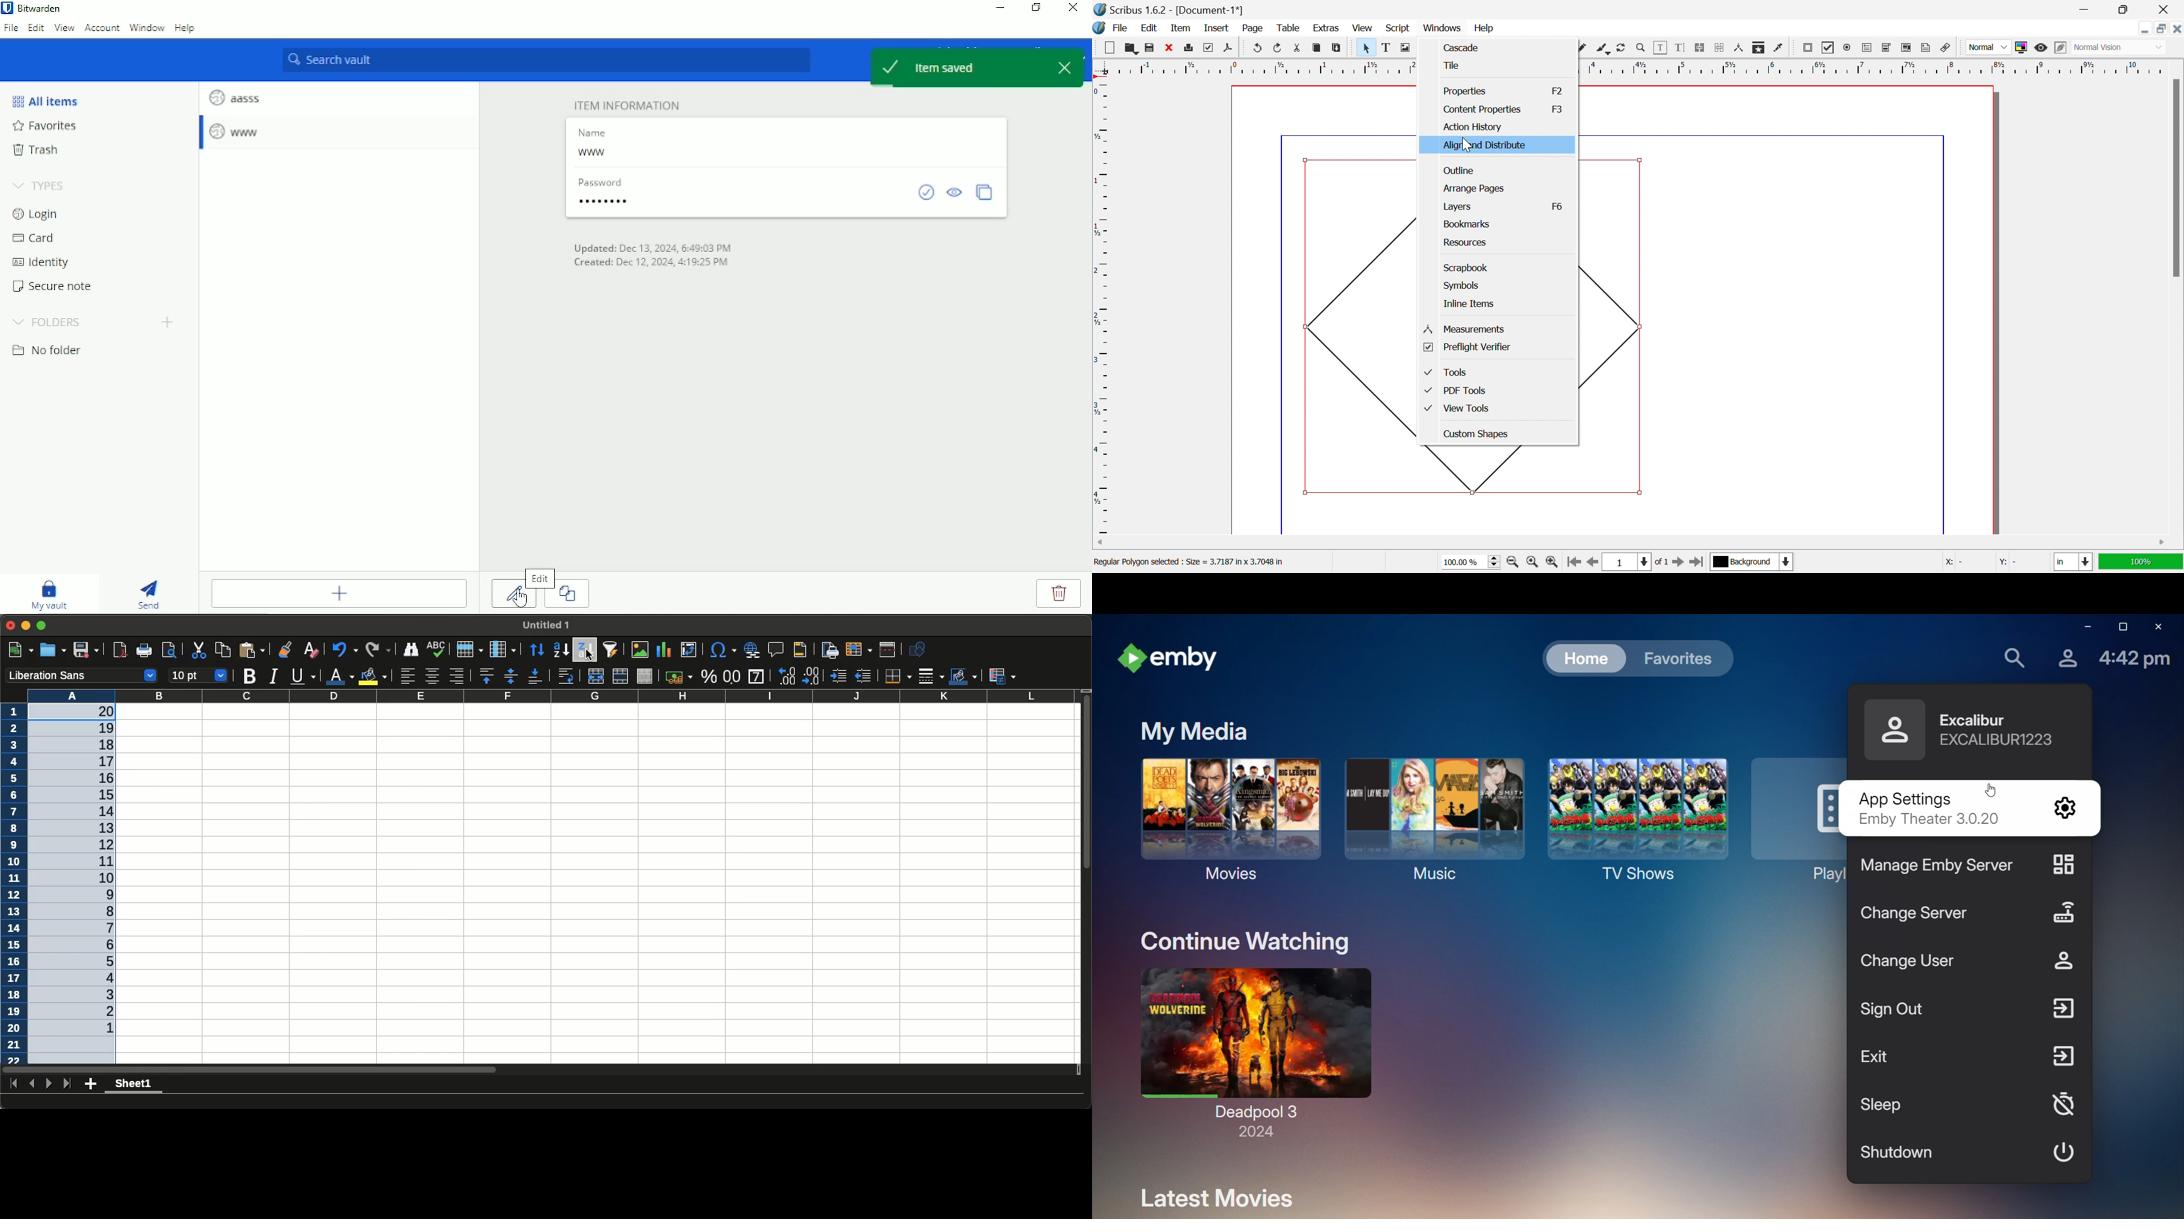  Describe the element at coordinates (756, 676) in the screenshot. I see `General` at that location.